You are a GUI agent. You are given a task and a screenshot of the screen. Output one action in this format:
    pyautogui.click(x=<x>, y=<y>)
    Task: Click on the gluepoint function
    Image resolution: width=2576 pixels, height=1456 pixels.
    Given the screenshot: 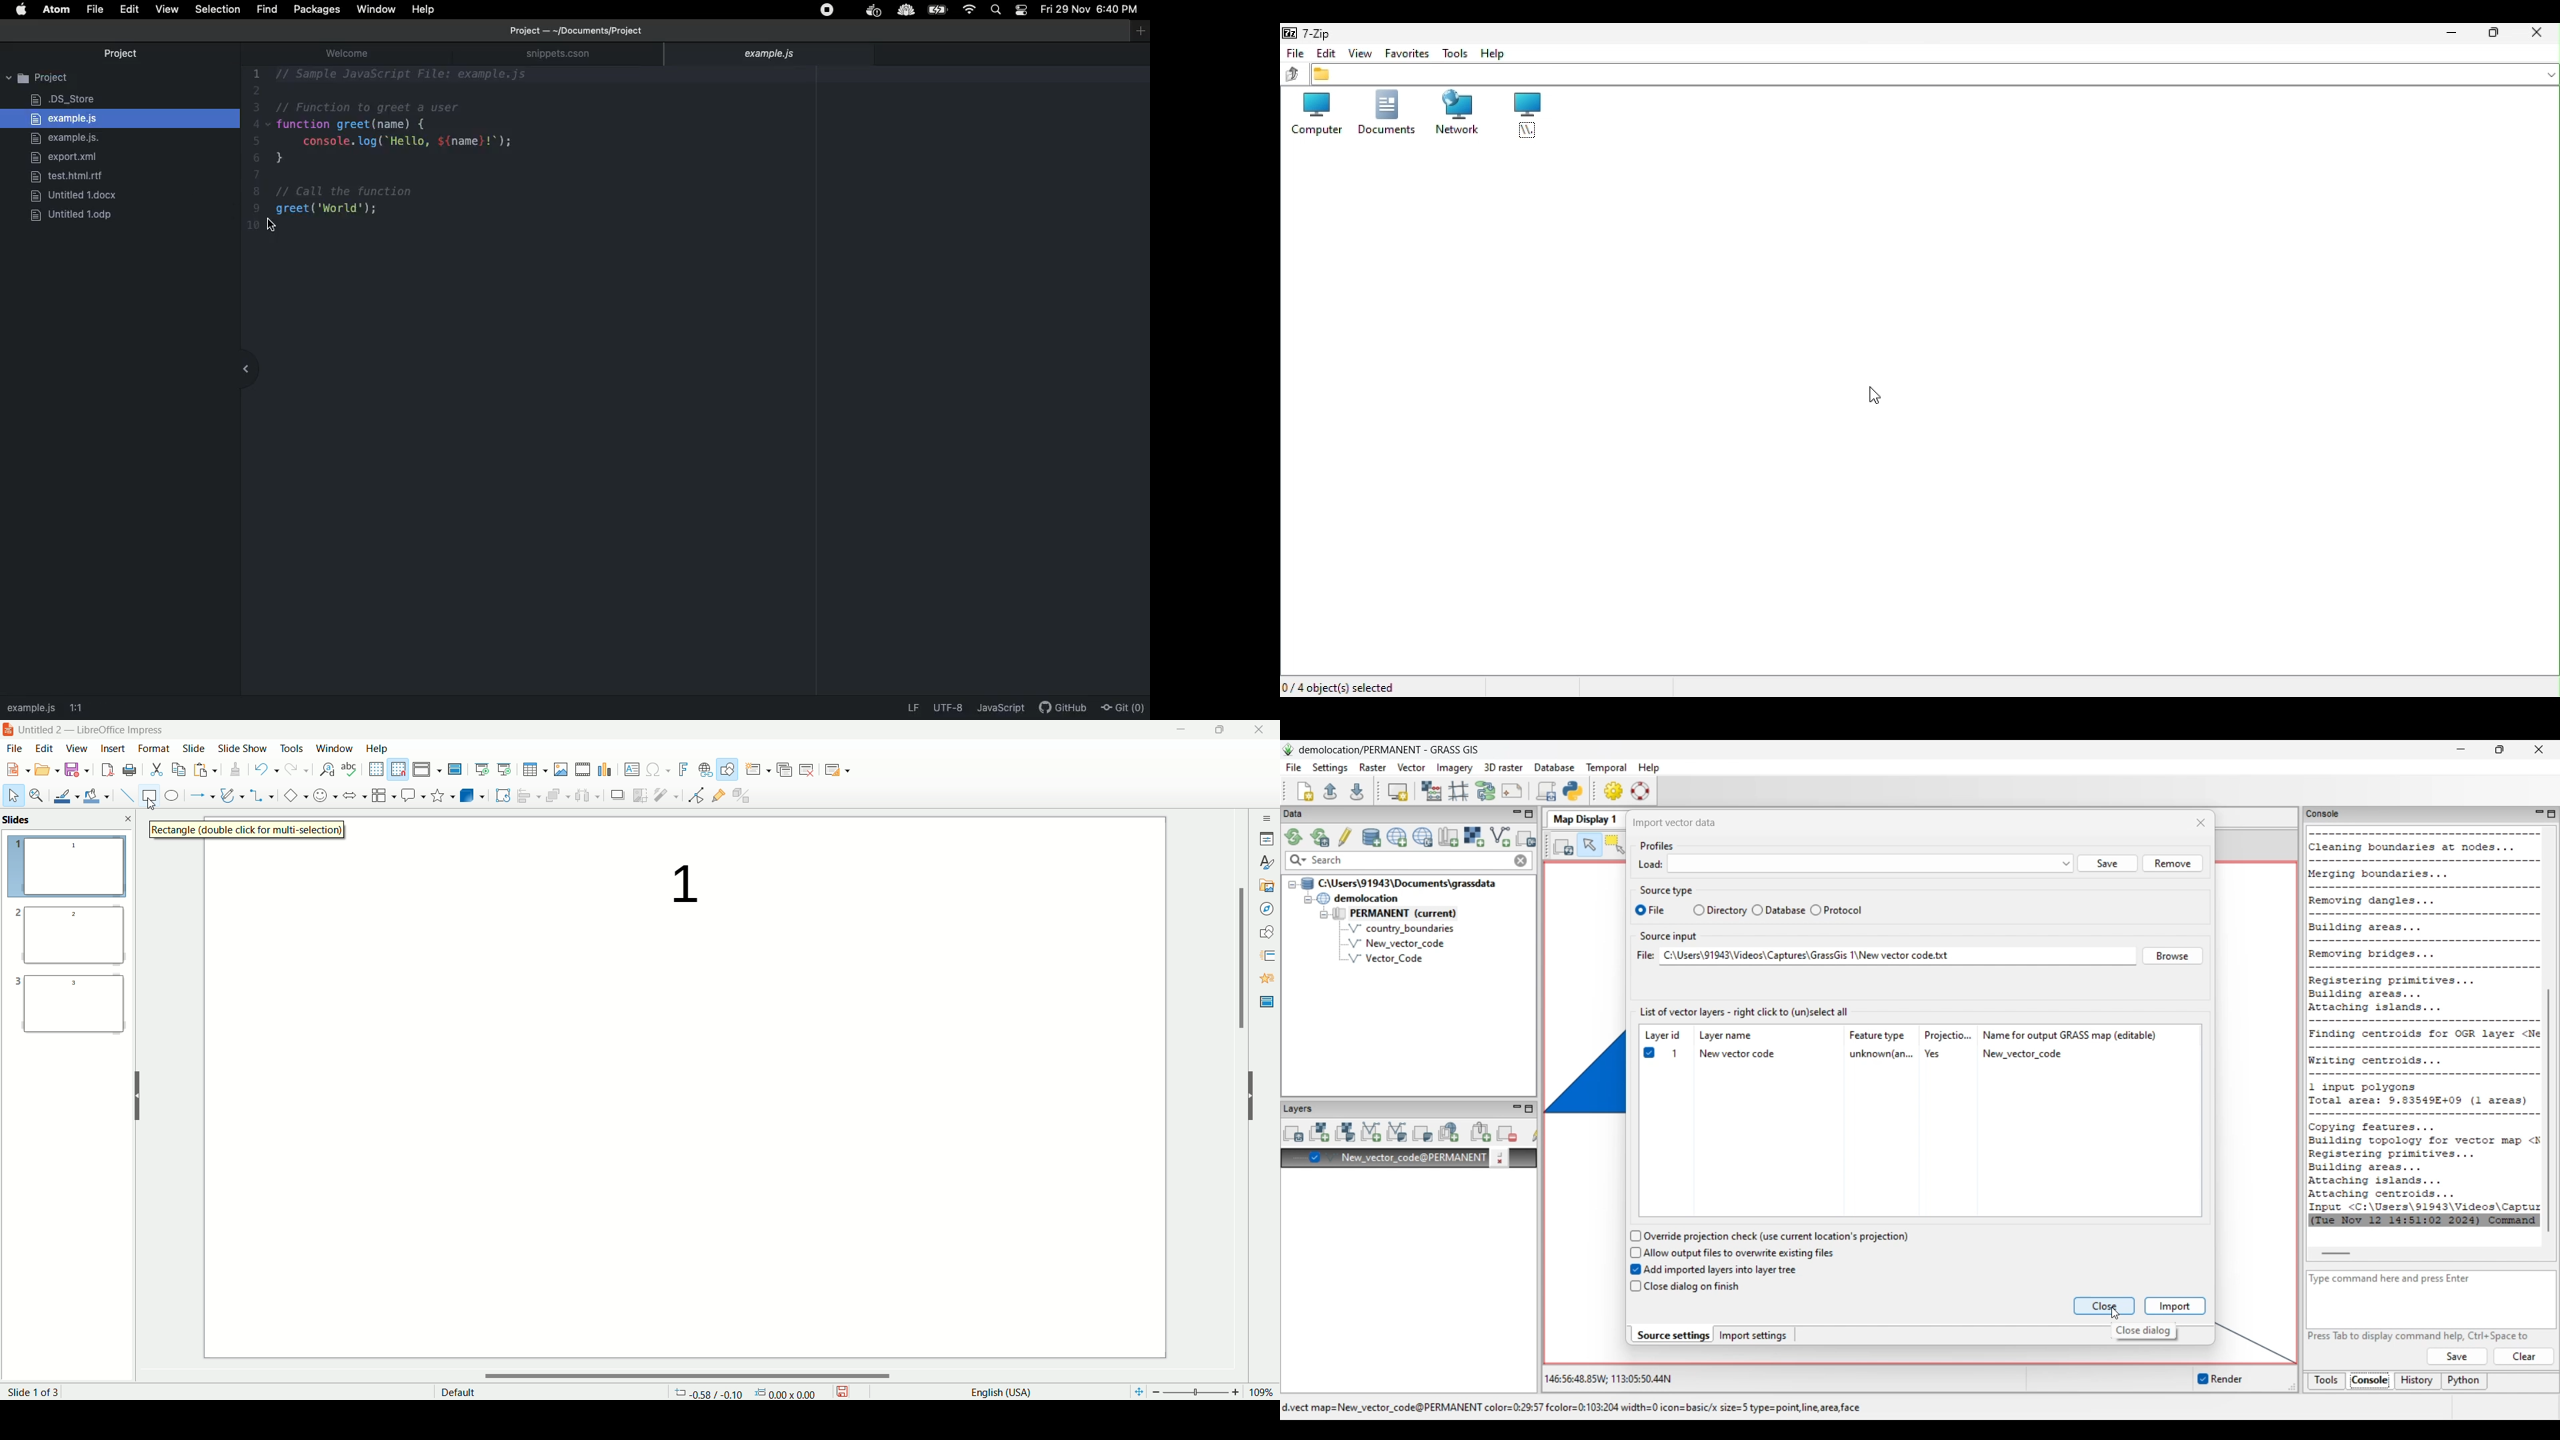 What is the action you would take?
    pyautogui.click(x=718, y=796)
    